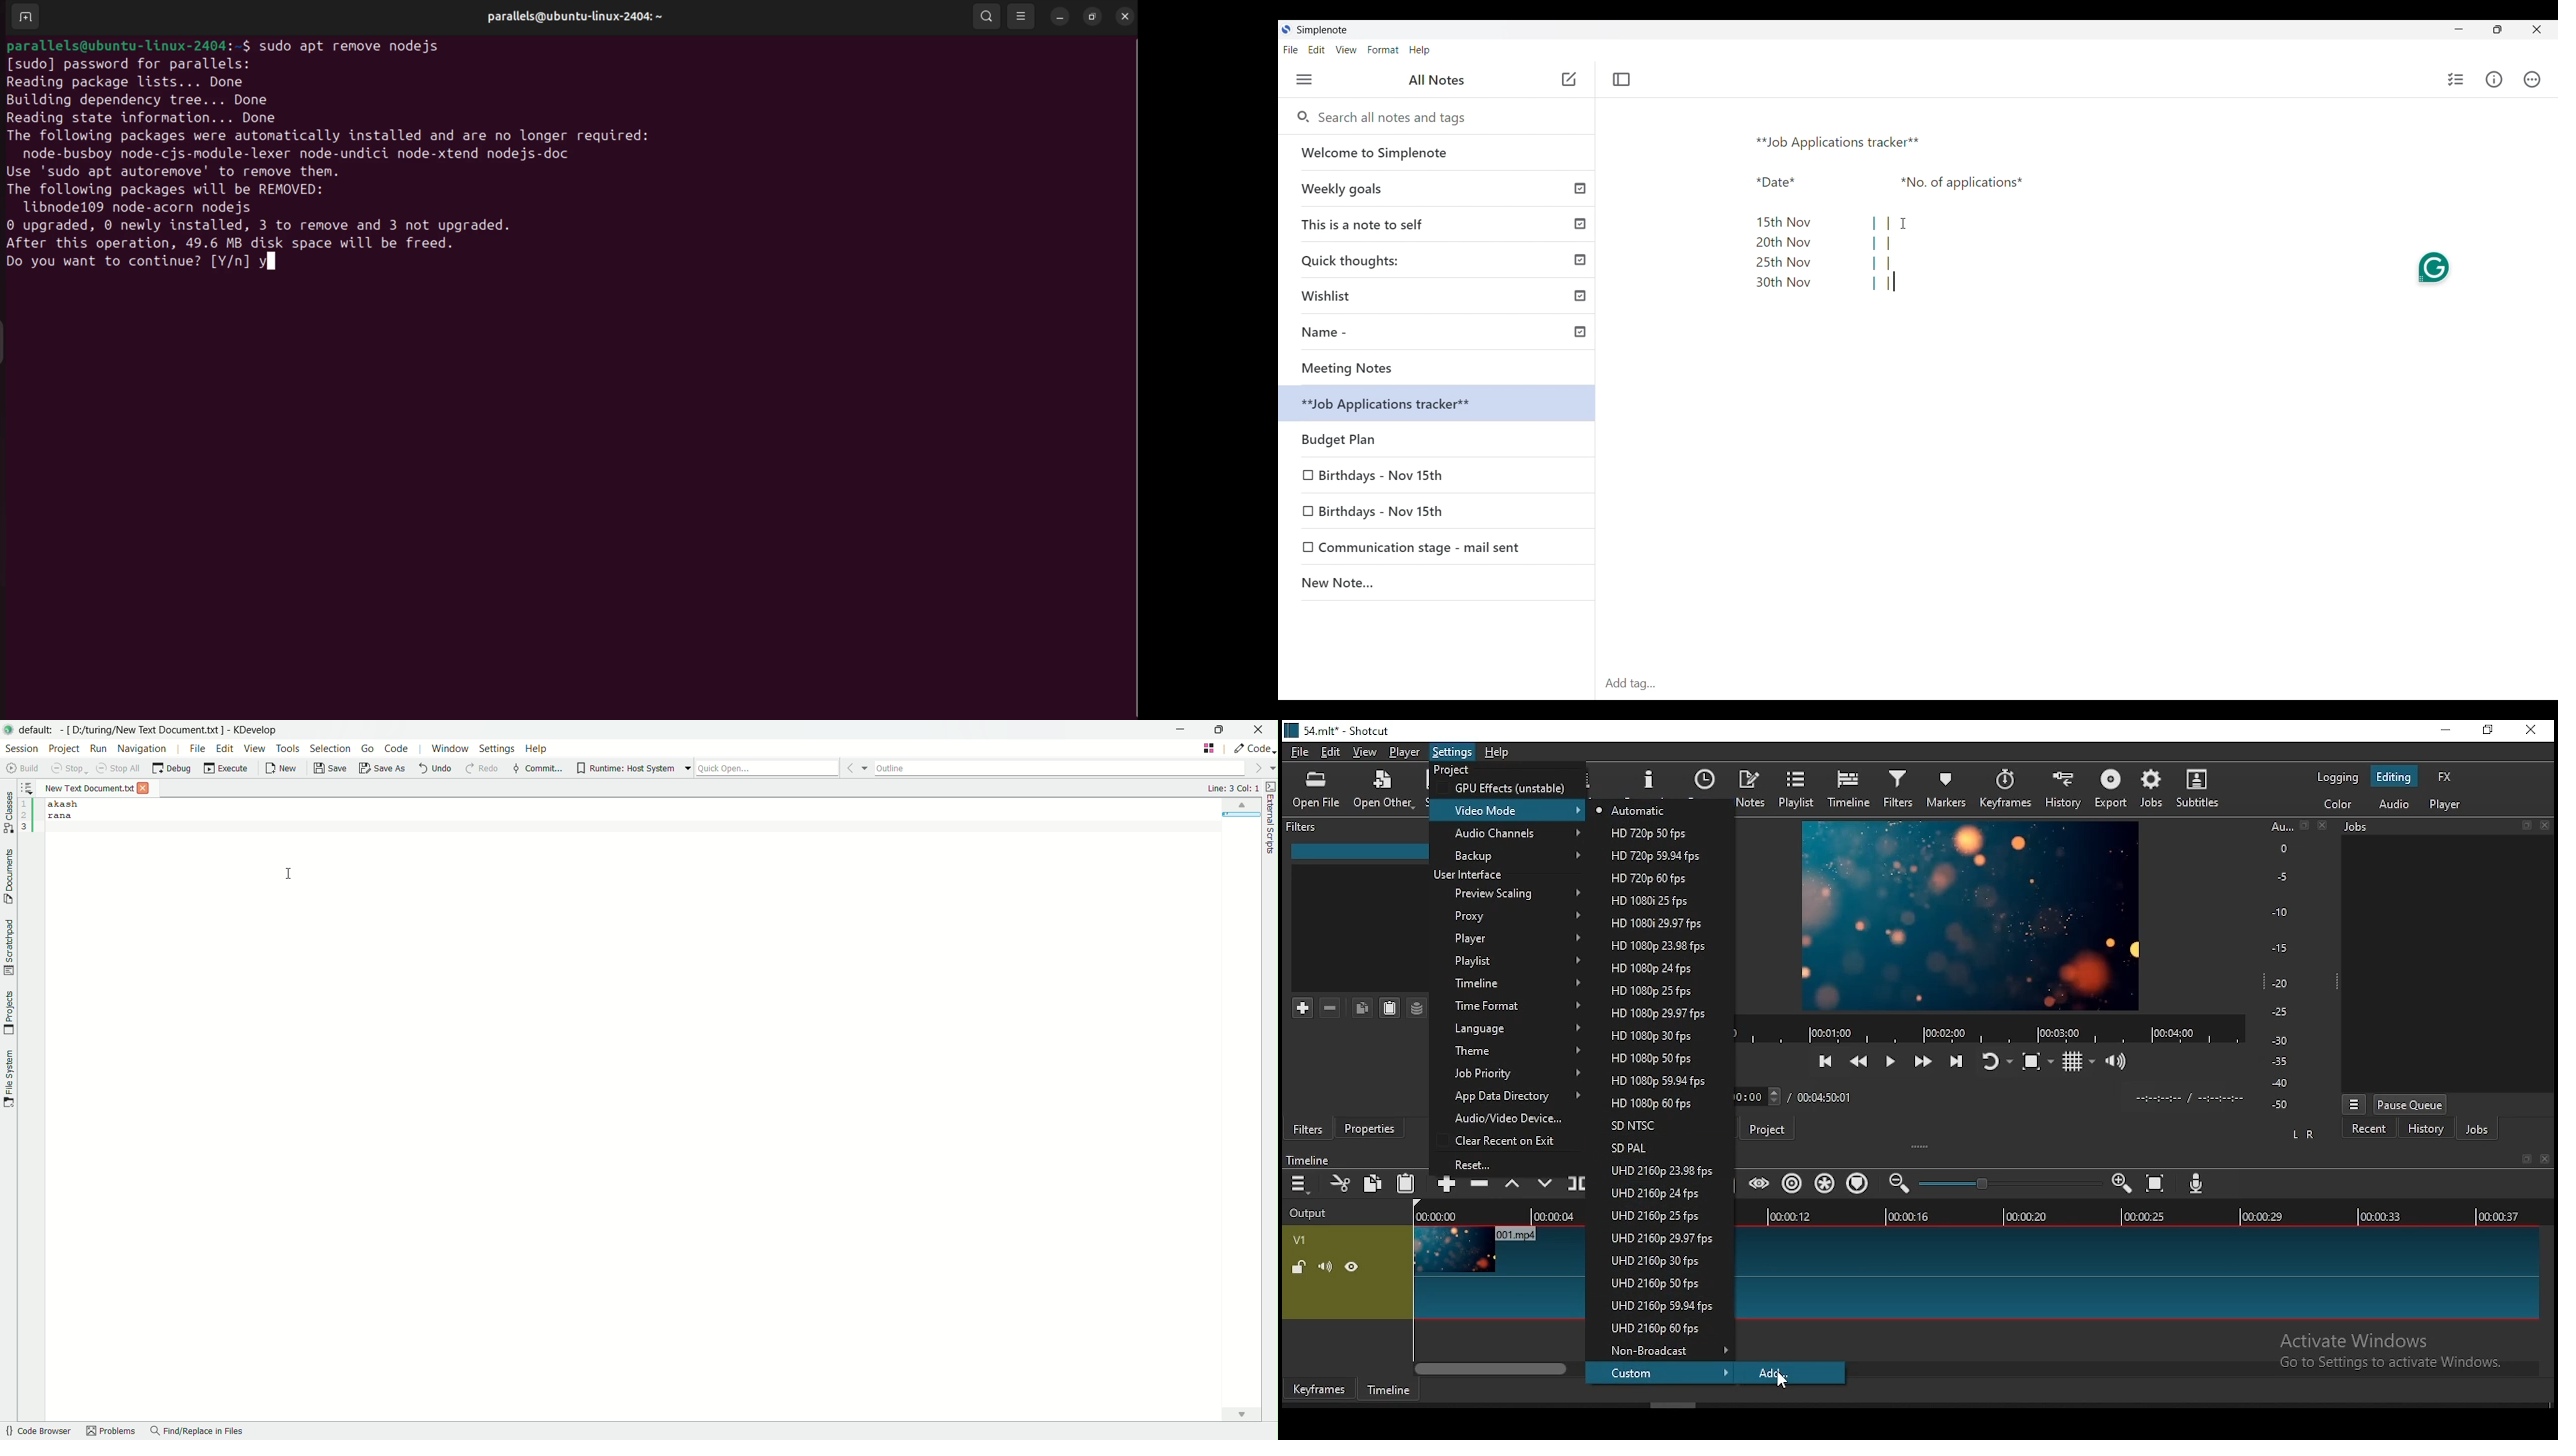 The width and height of the screenshot is (2576, 1456). What do you see at coordinates (1439, 405) in the screenshot?
I see `Budget Plan` at bounding box center [1439, 405].